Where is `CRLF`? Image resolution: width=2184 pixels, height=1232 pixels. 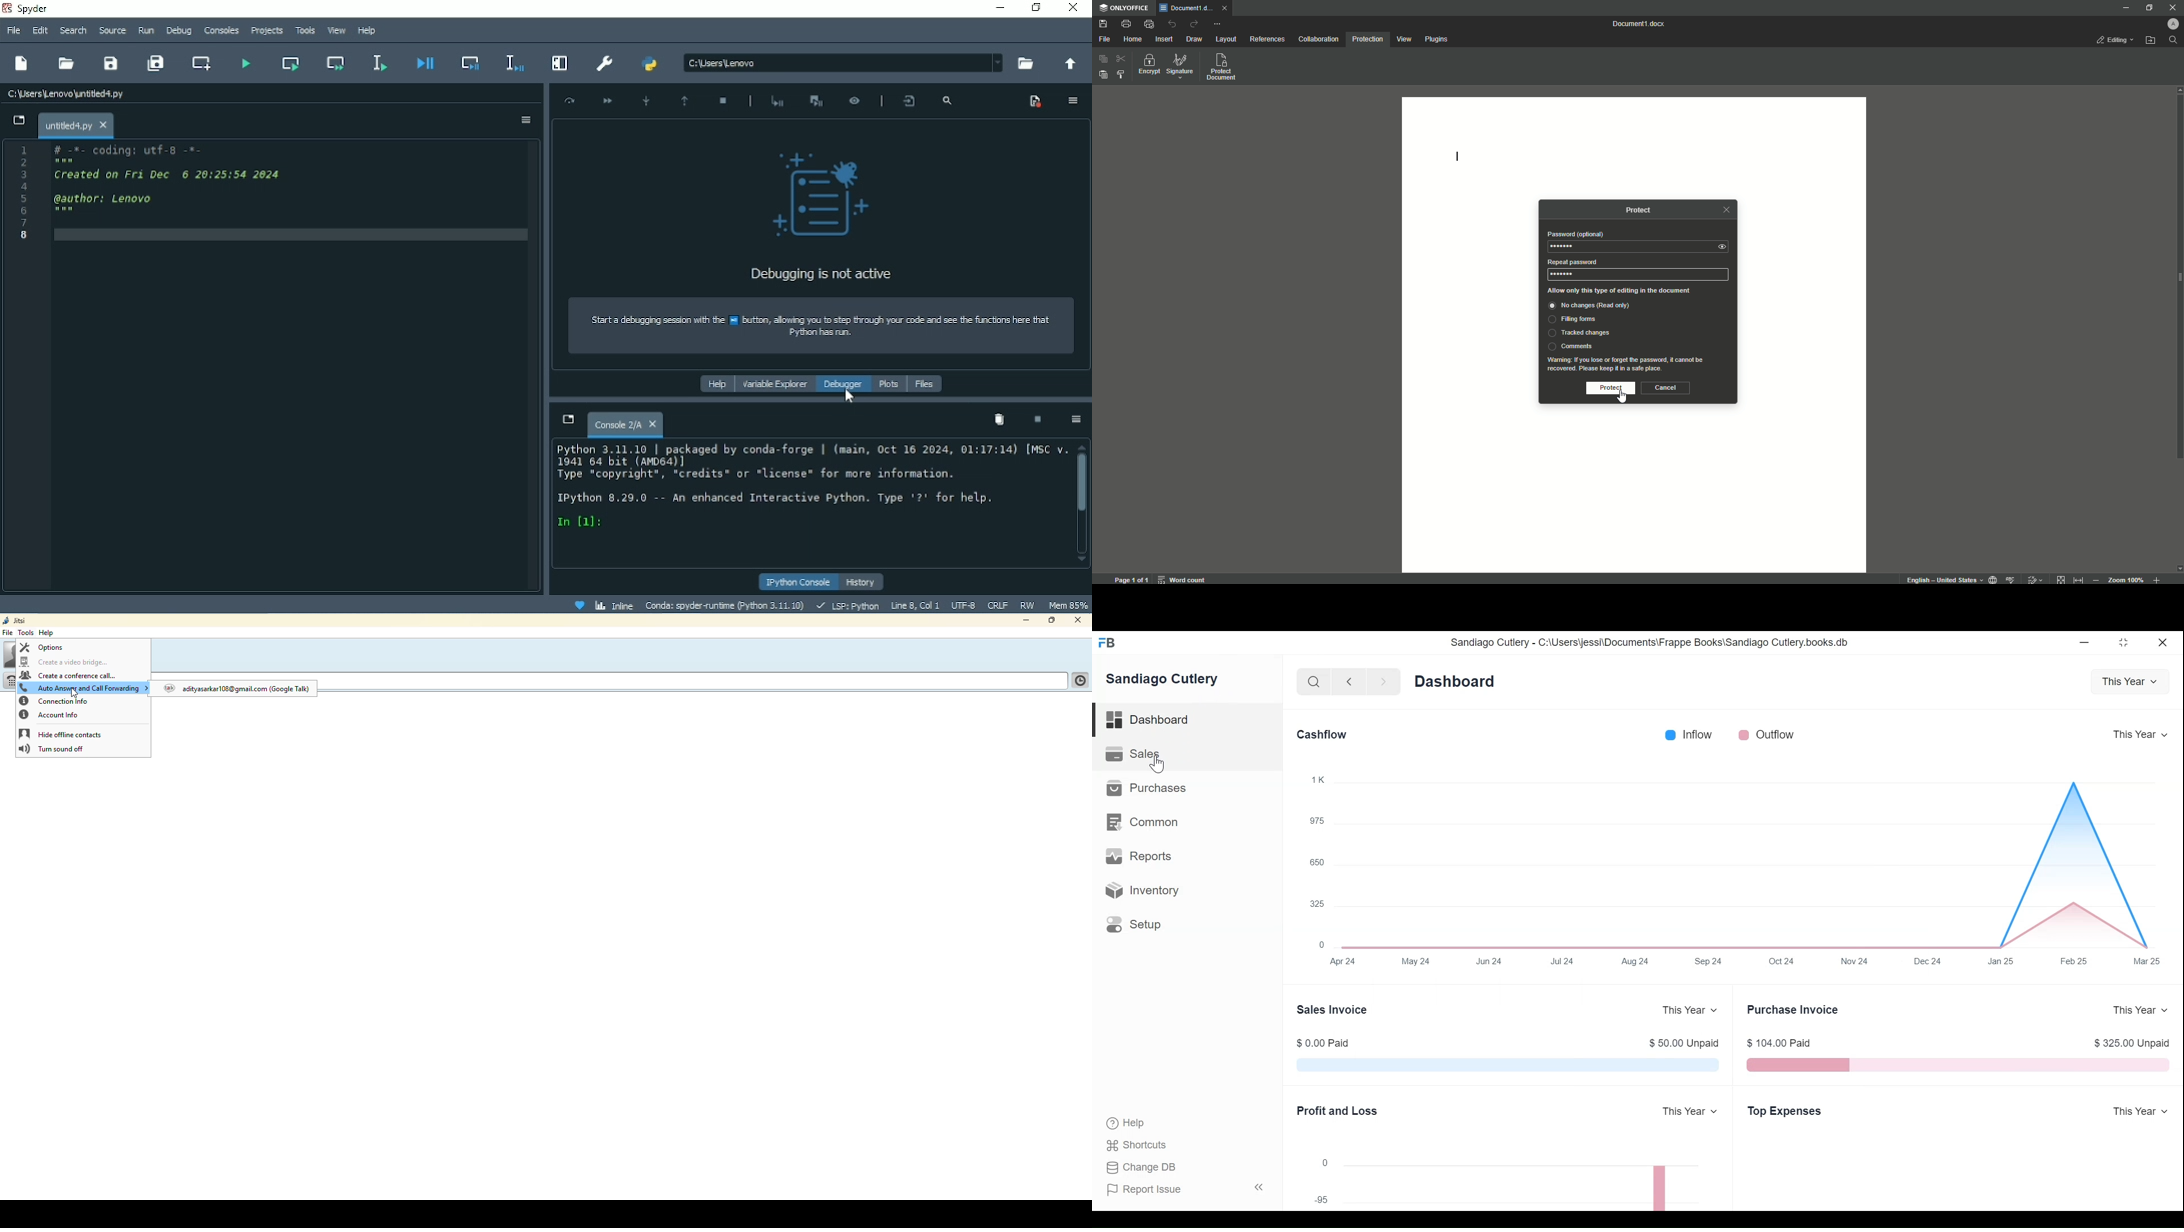 CRLF is located at coordinates (997, 606).